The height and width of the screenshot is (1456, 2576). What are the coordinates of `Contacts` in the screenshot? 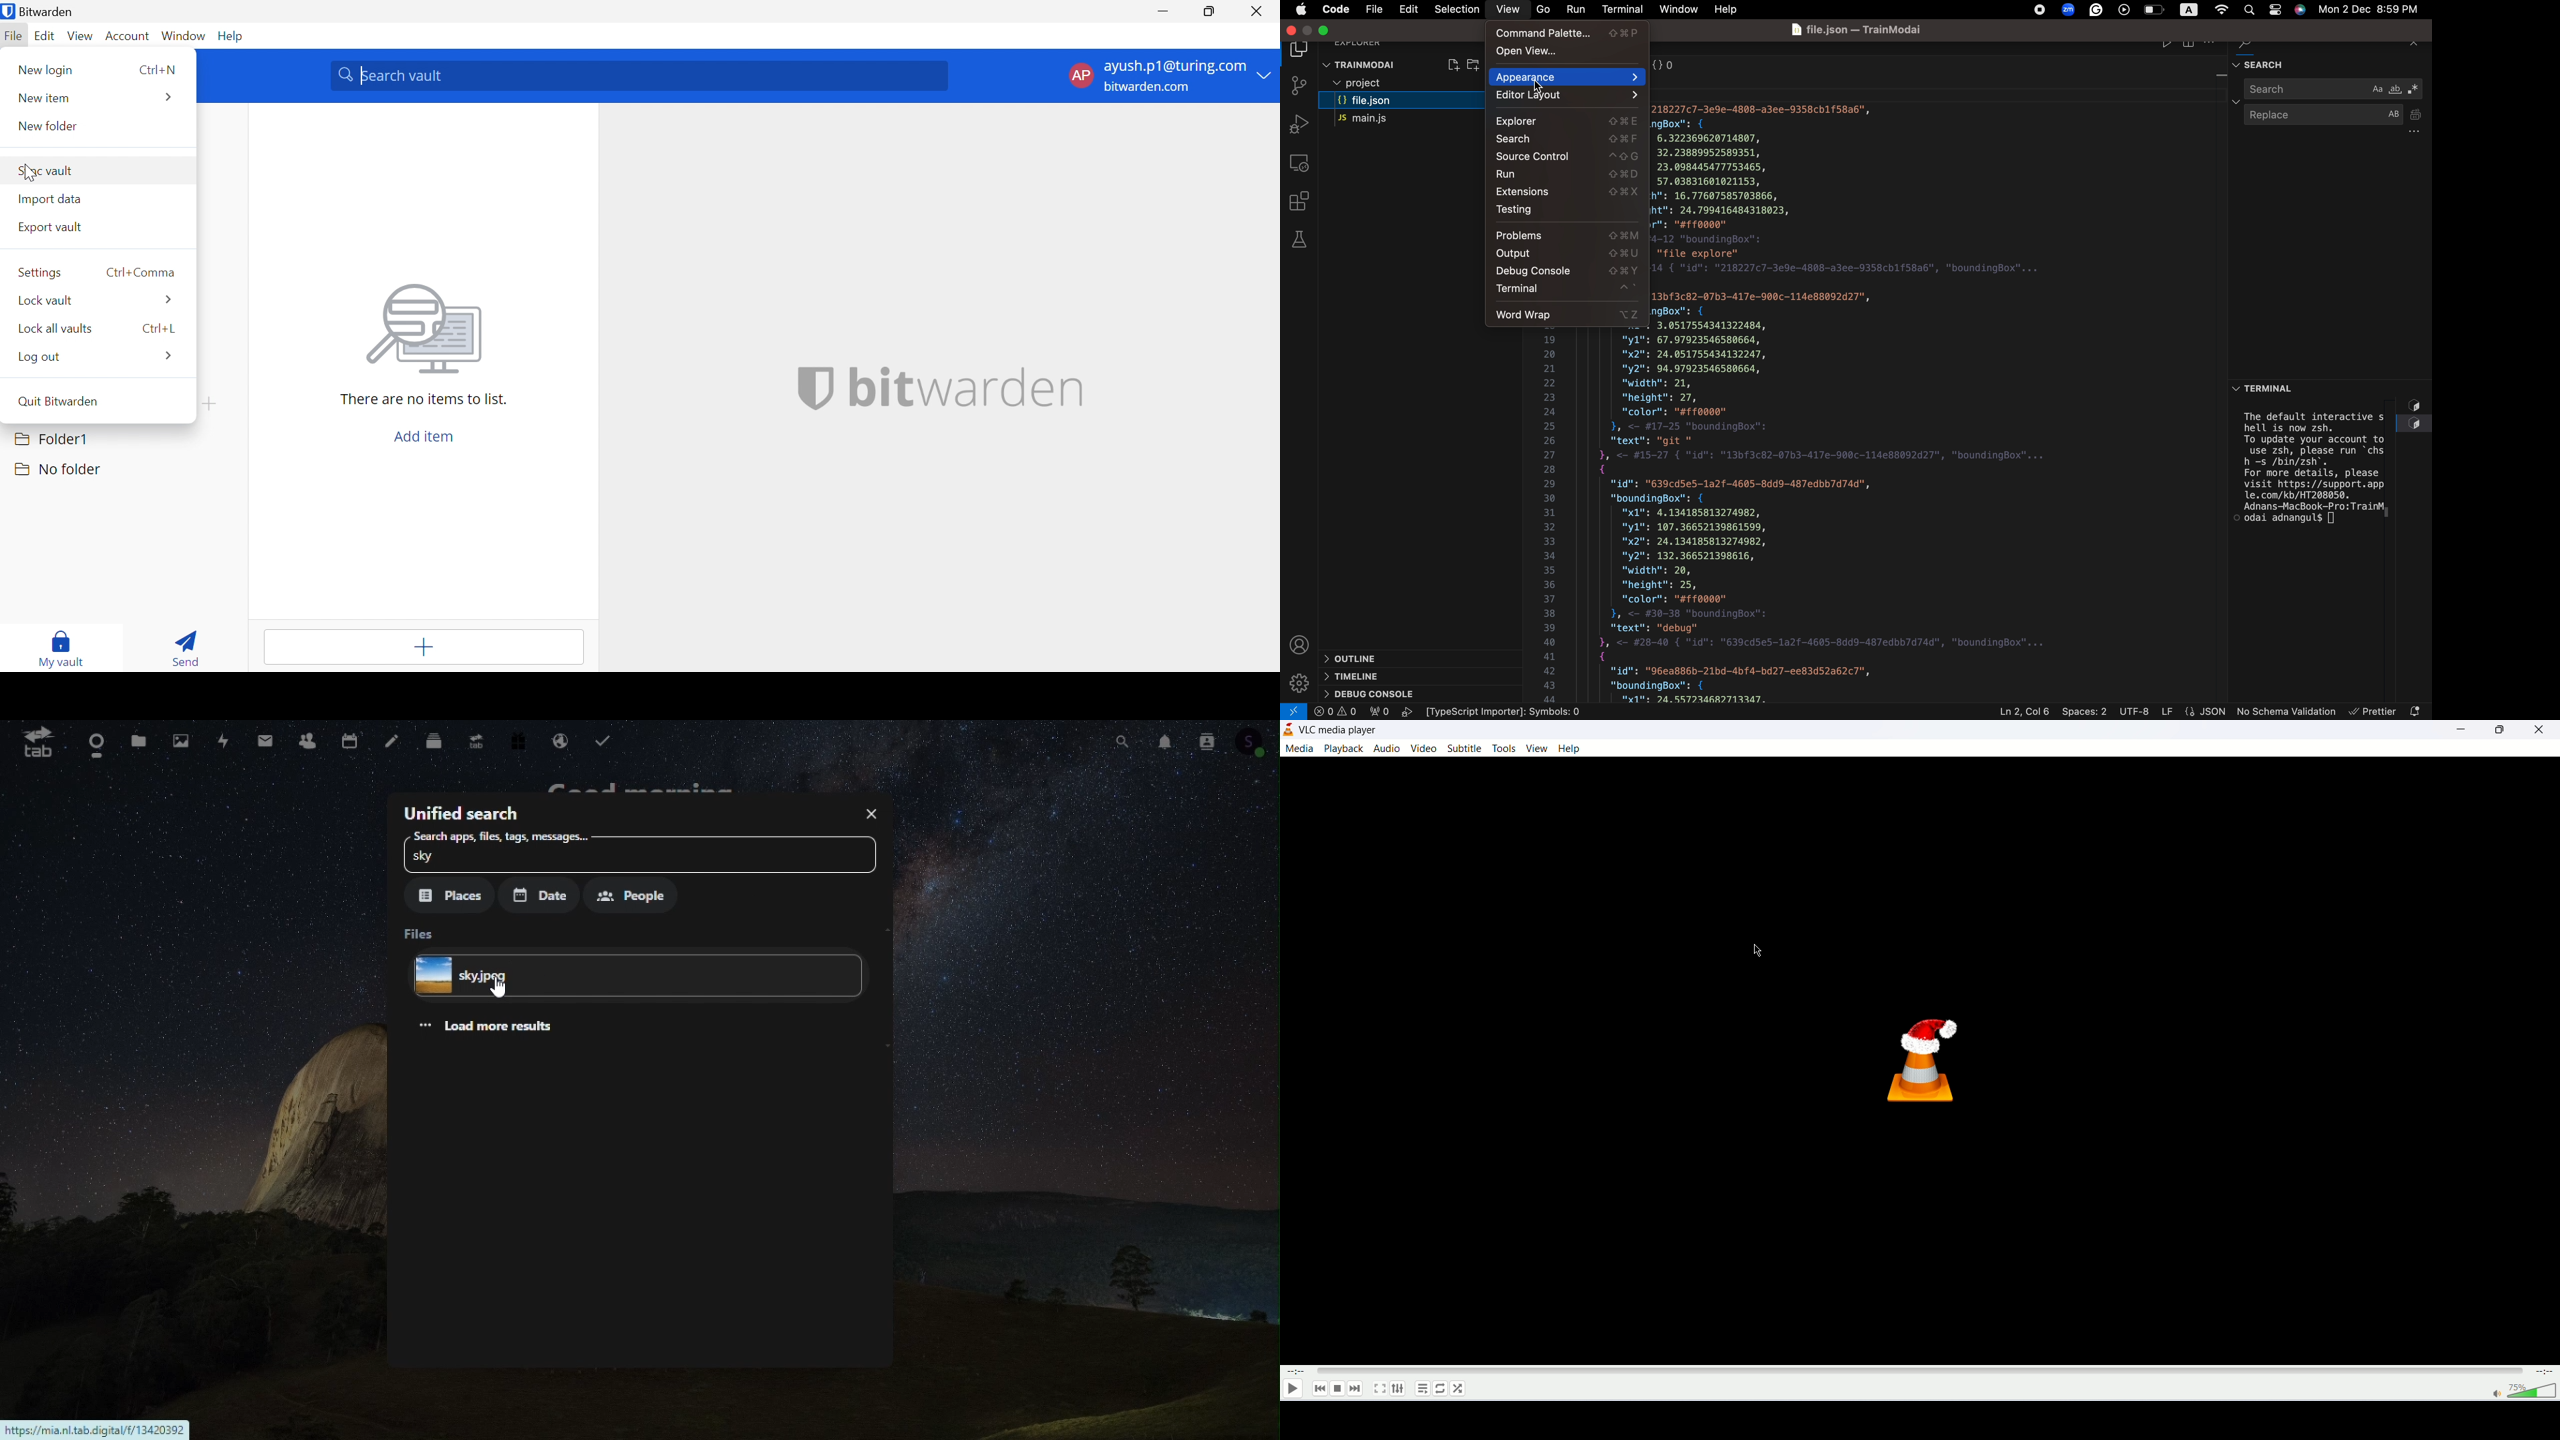 It's located at (308, 737).